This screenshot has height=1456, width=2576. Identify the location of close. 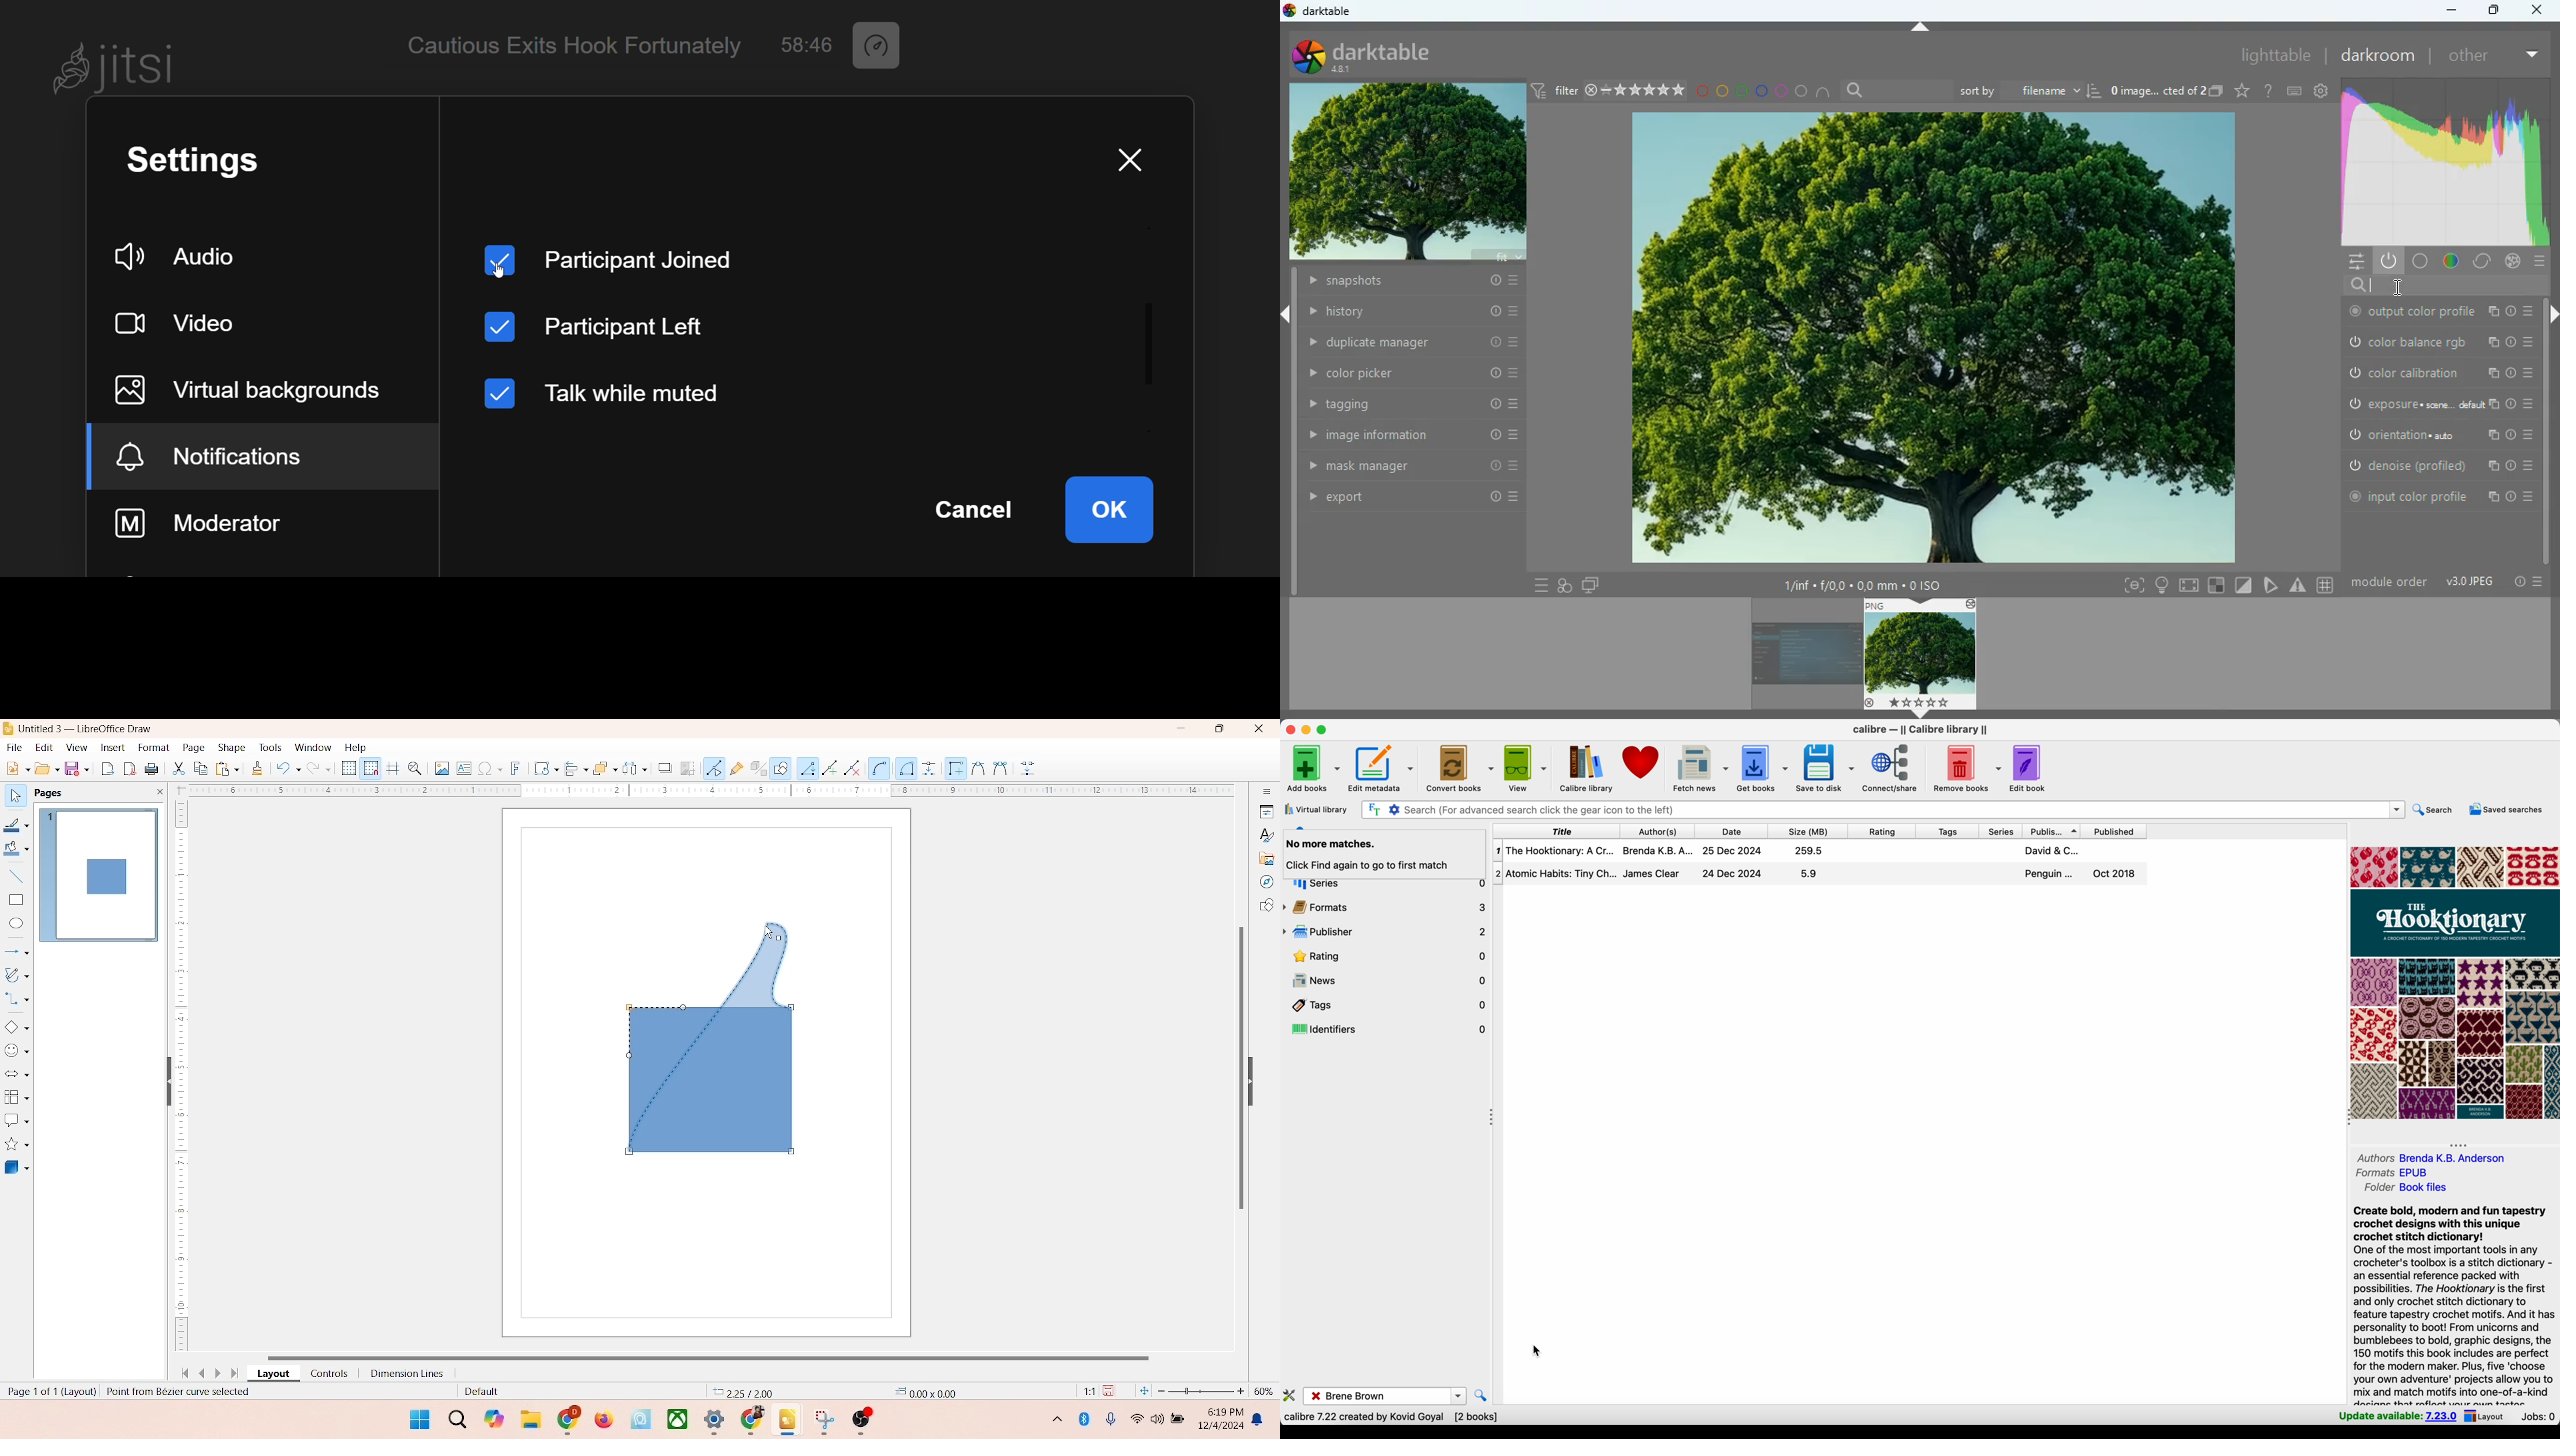
(156, 792).